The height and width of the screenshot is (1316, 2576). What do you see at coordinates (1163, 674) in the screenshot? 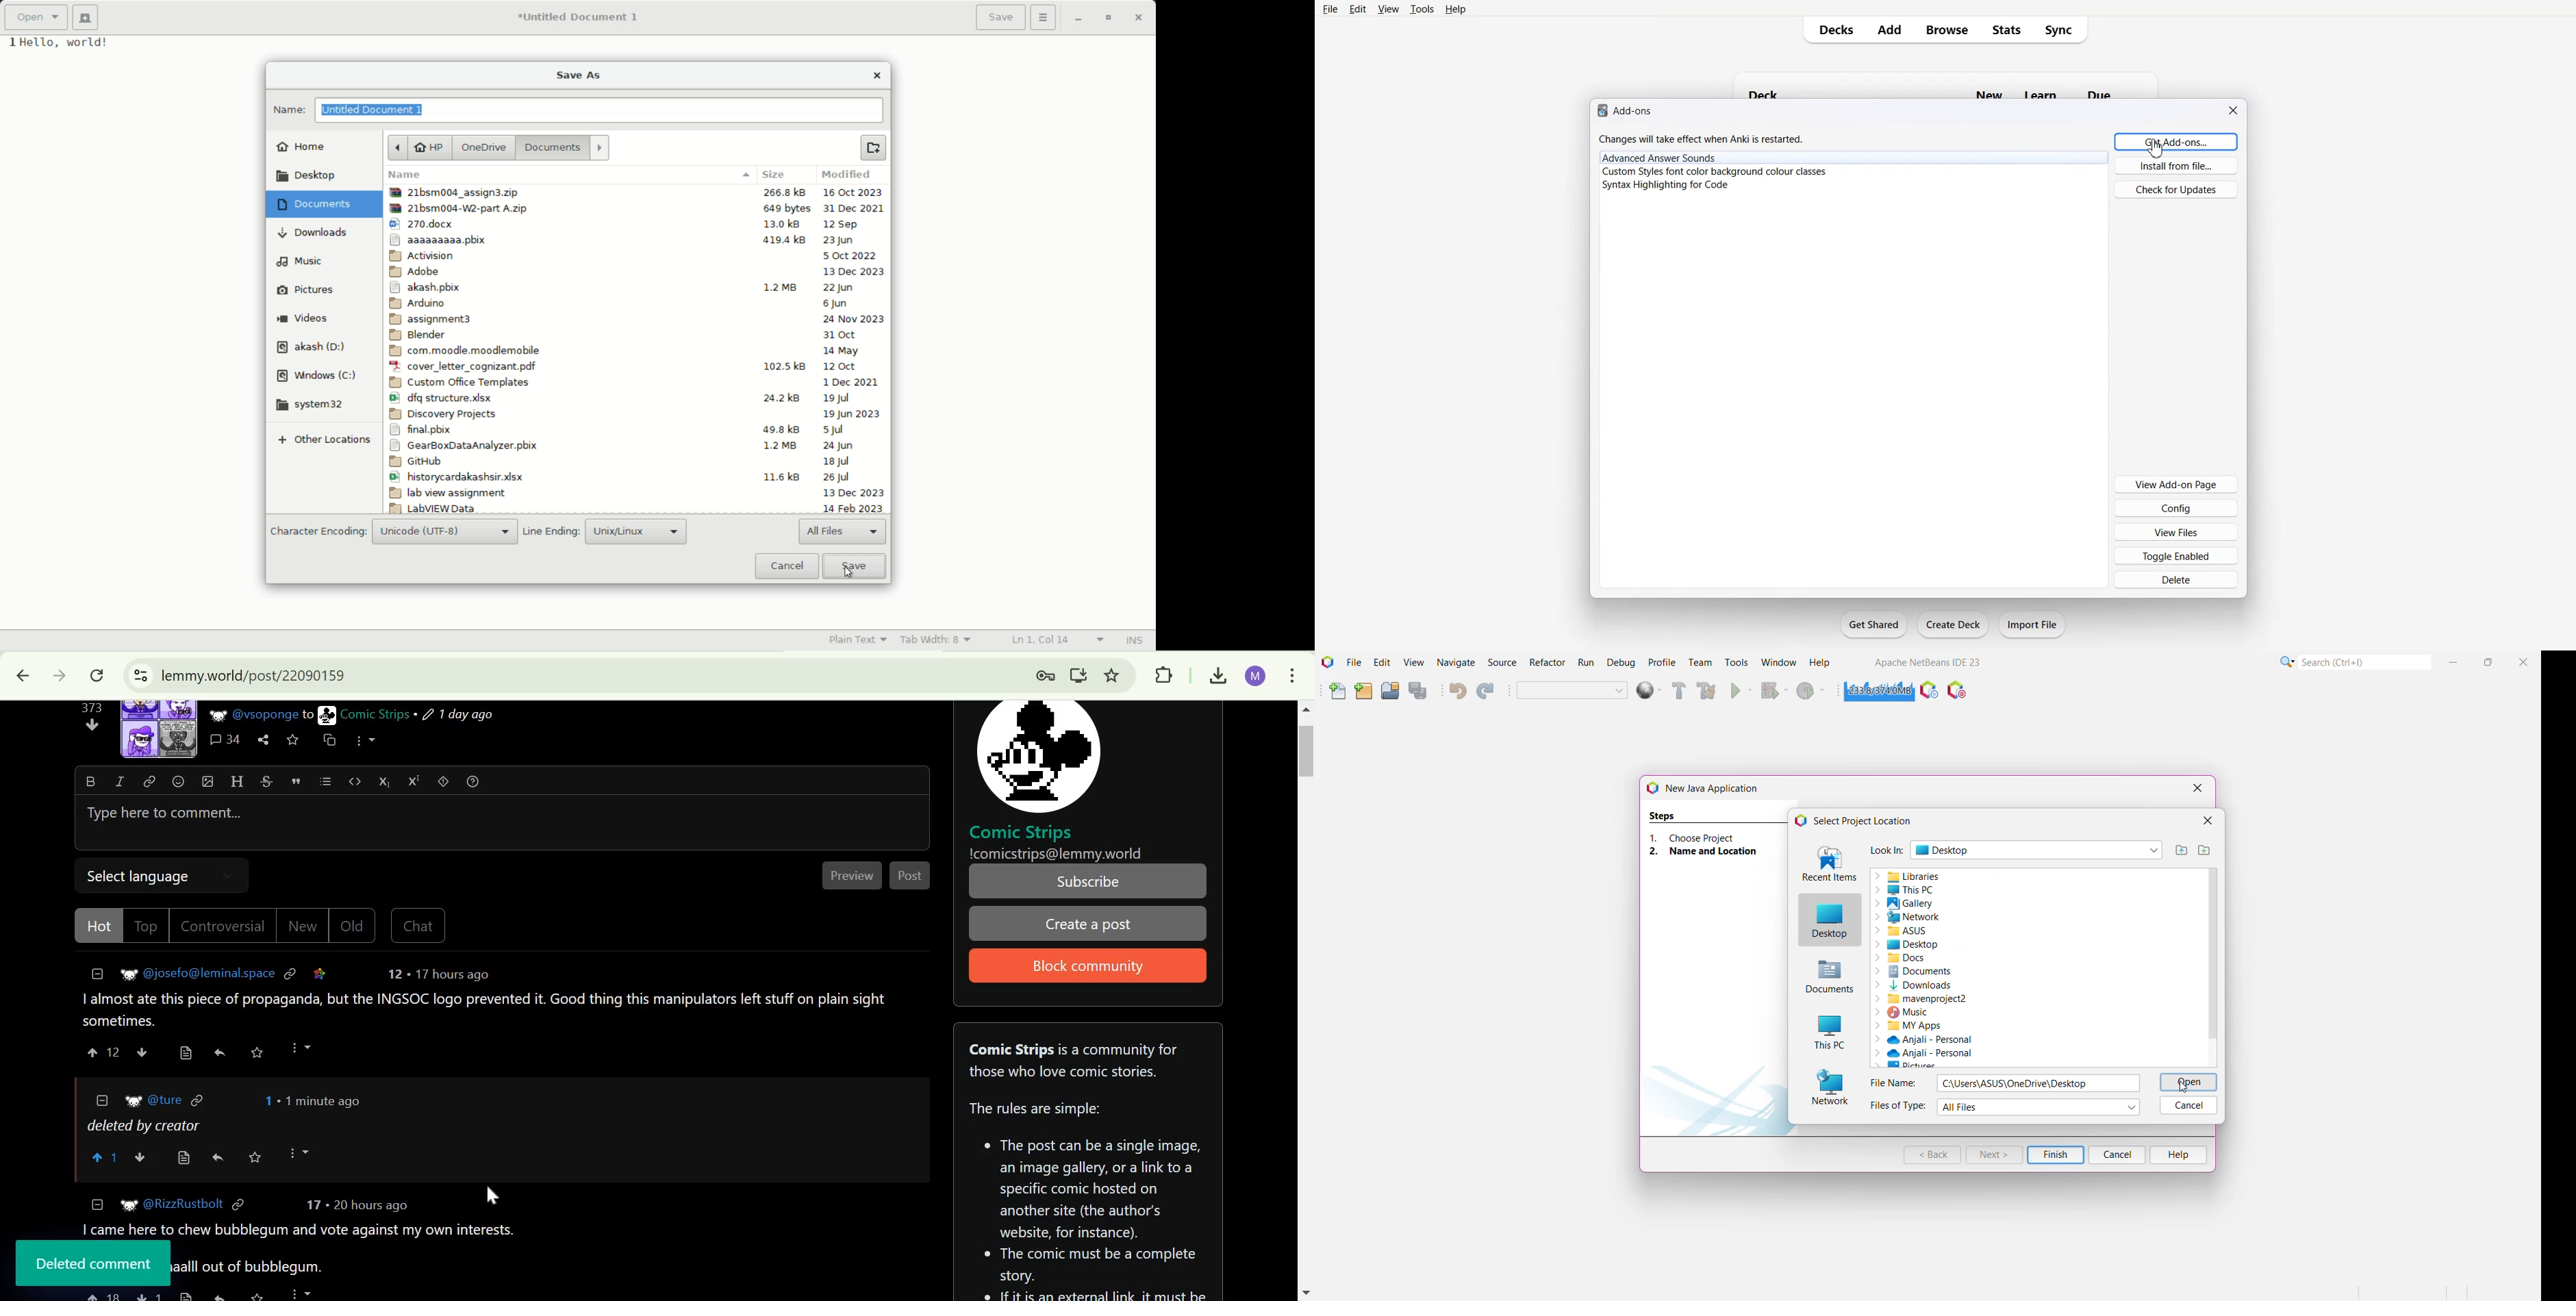
I see `Extensions` at bounding box center [1163, 674].